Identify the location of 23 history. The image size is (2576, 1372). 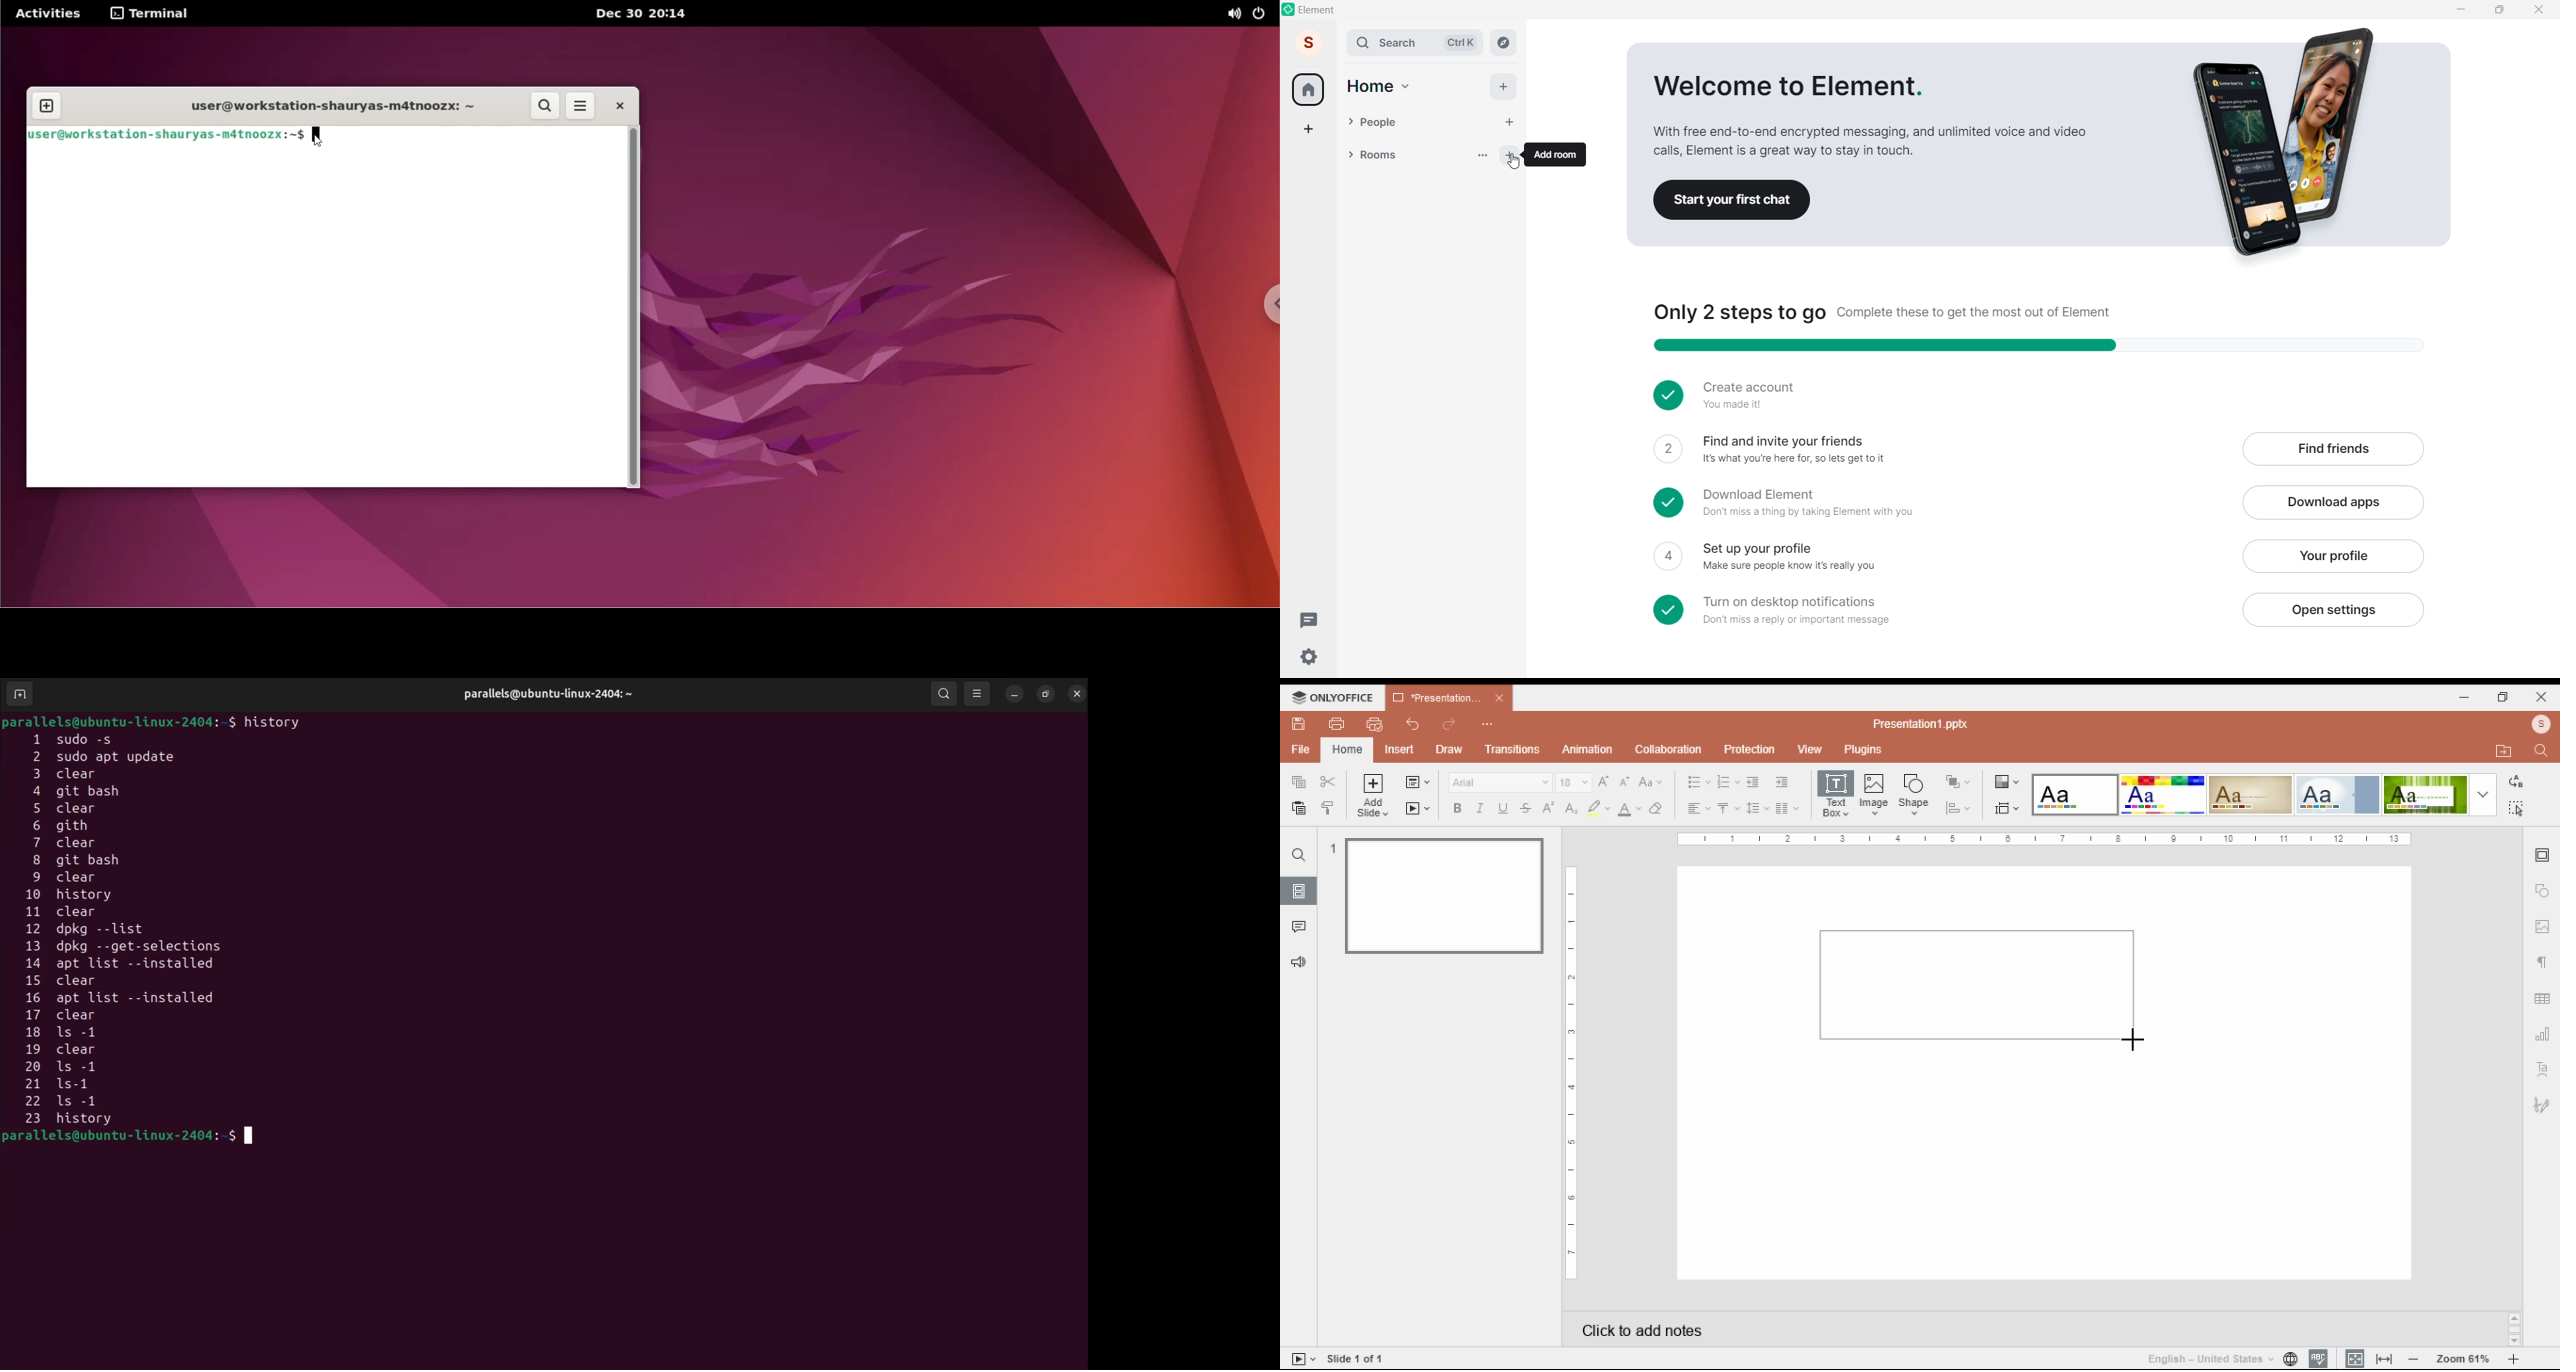
(93, 1120).